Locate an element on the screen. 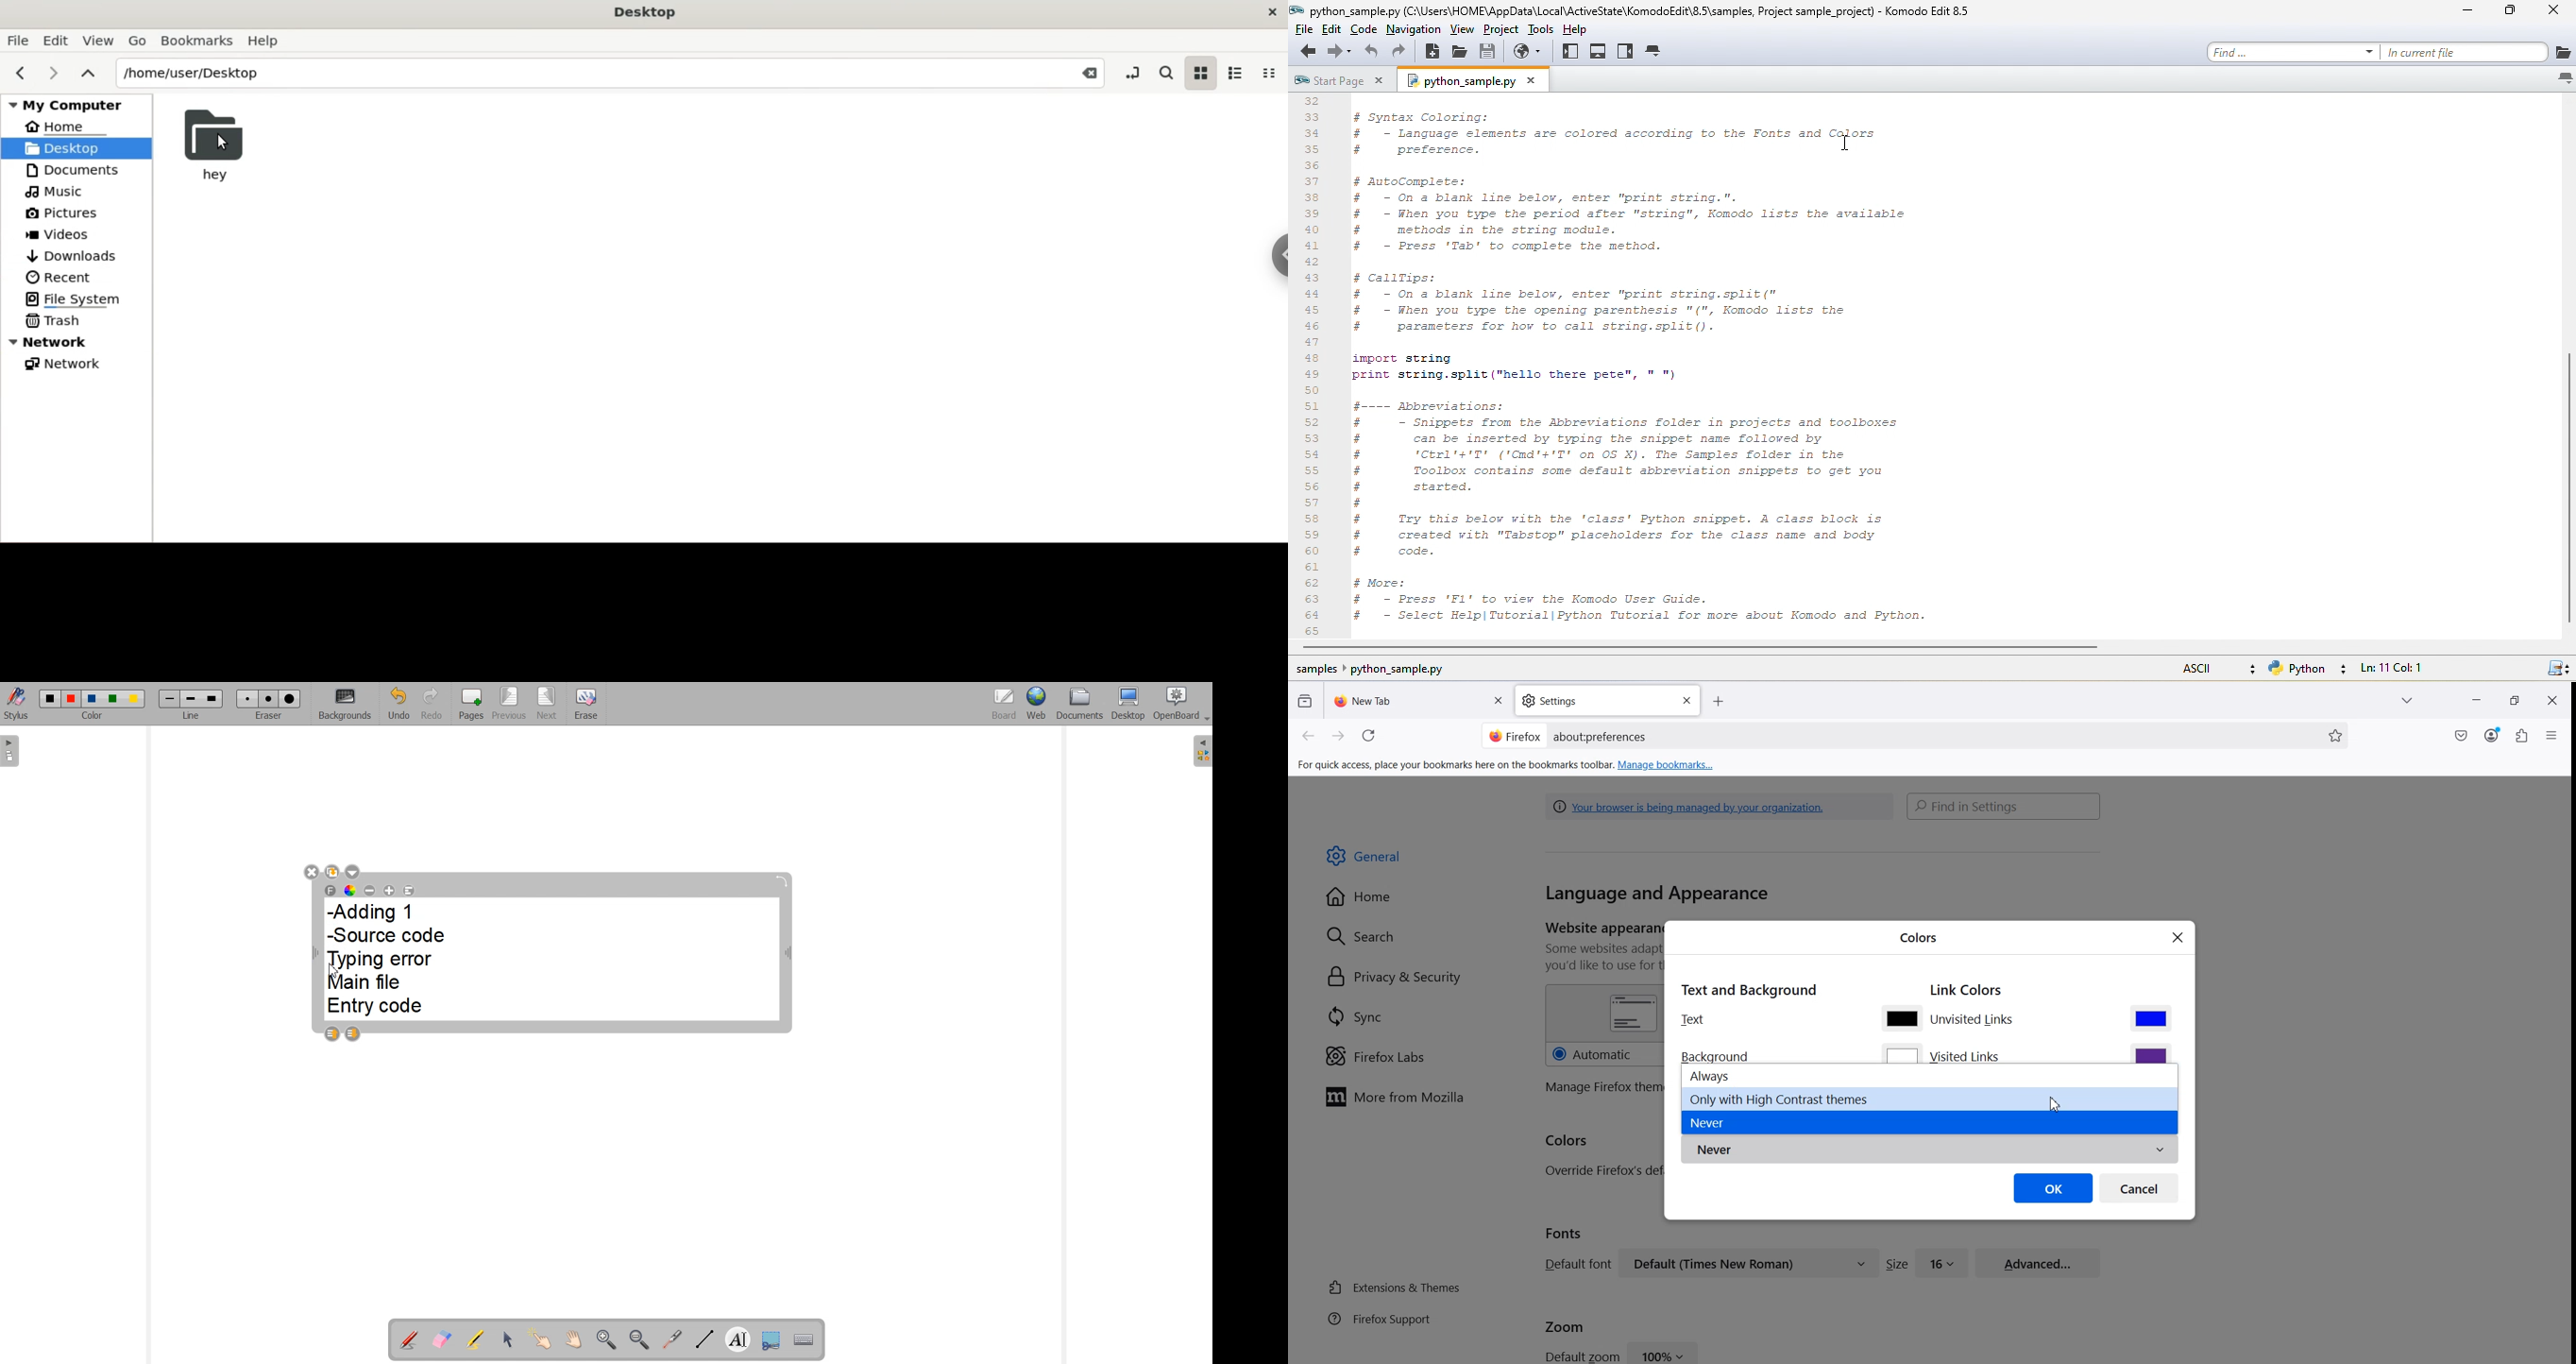  Text and Background is located at coordinates (1748, 988).